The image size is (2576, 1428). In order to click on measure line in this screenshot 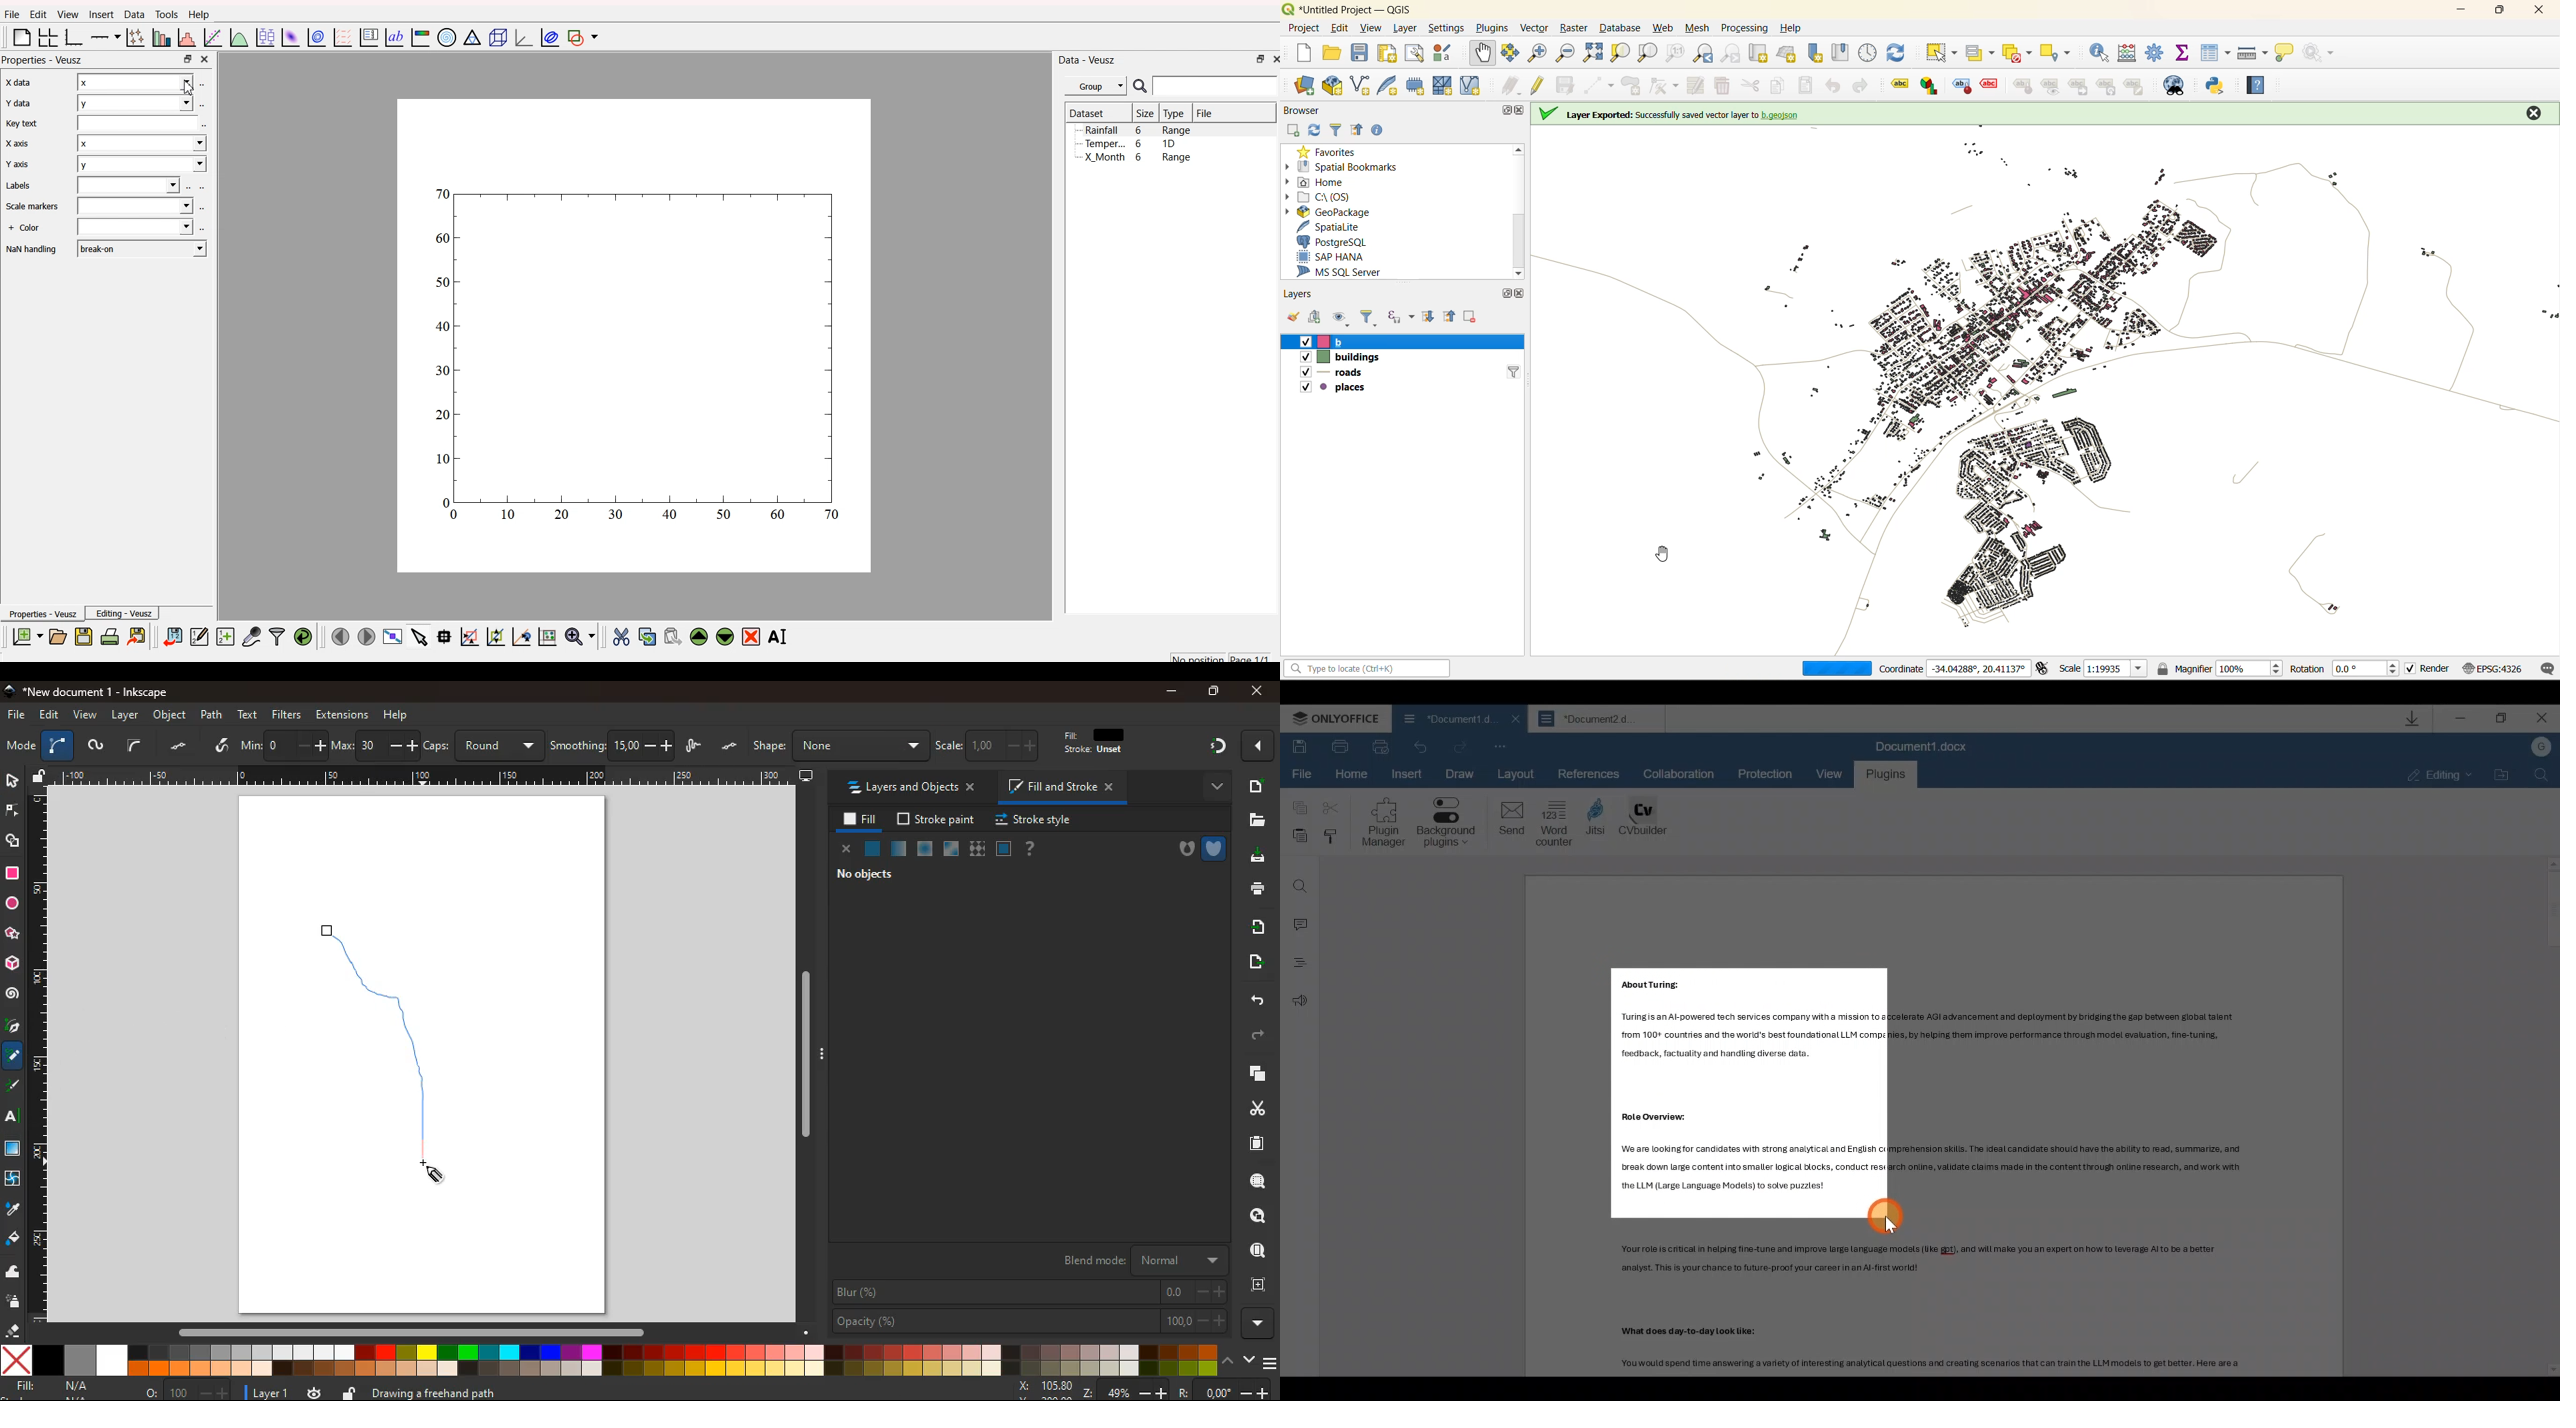, I will do `click(2252, 55)`.